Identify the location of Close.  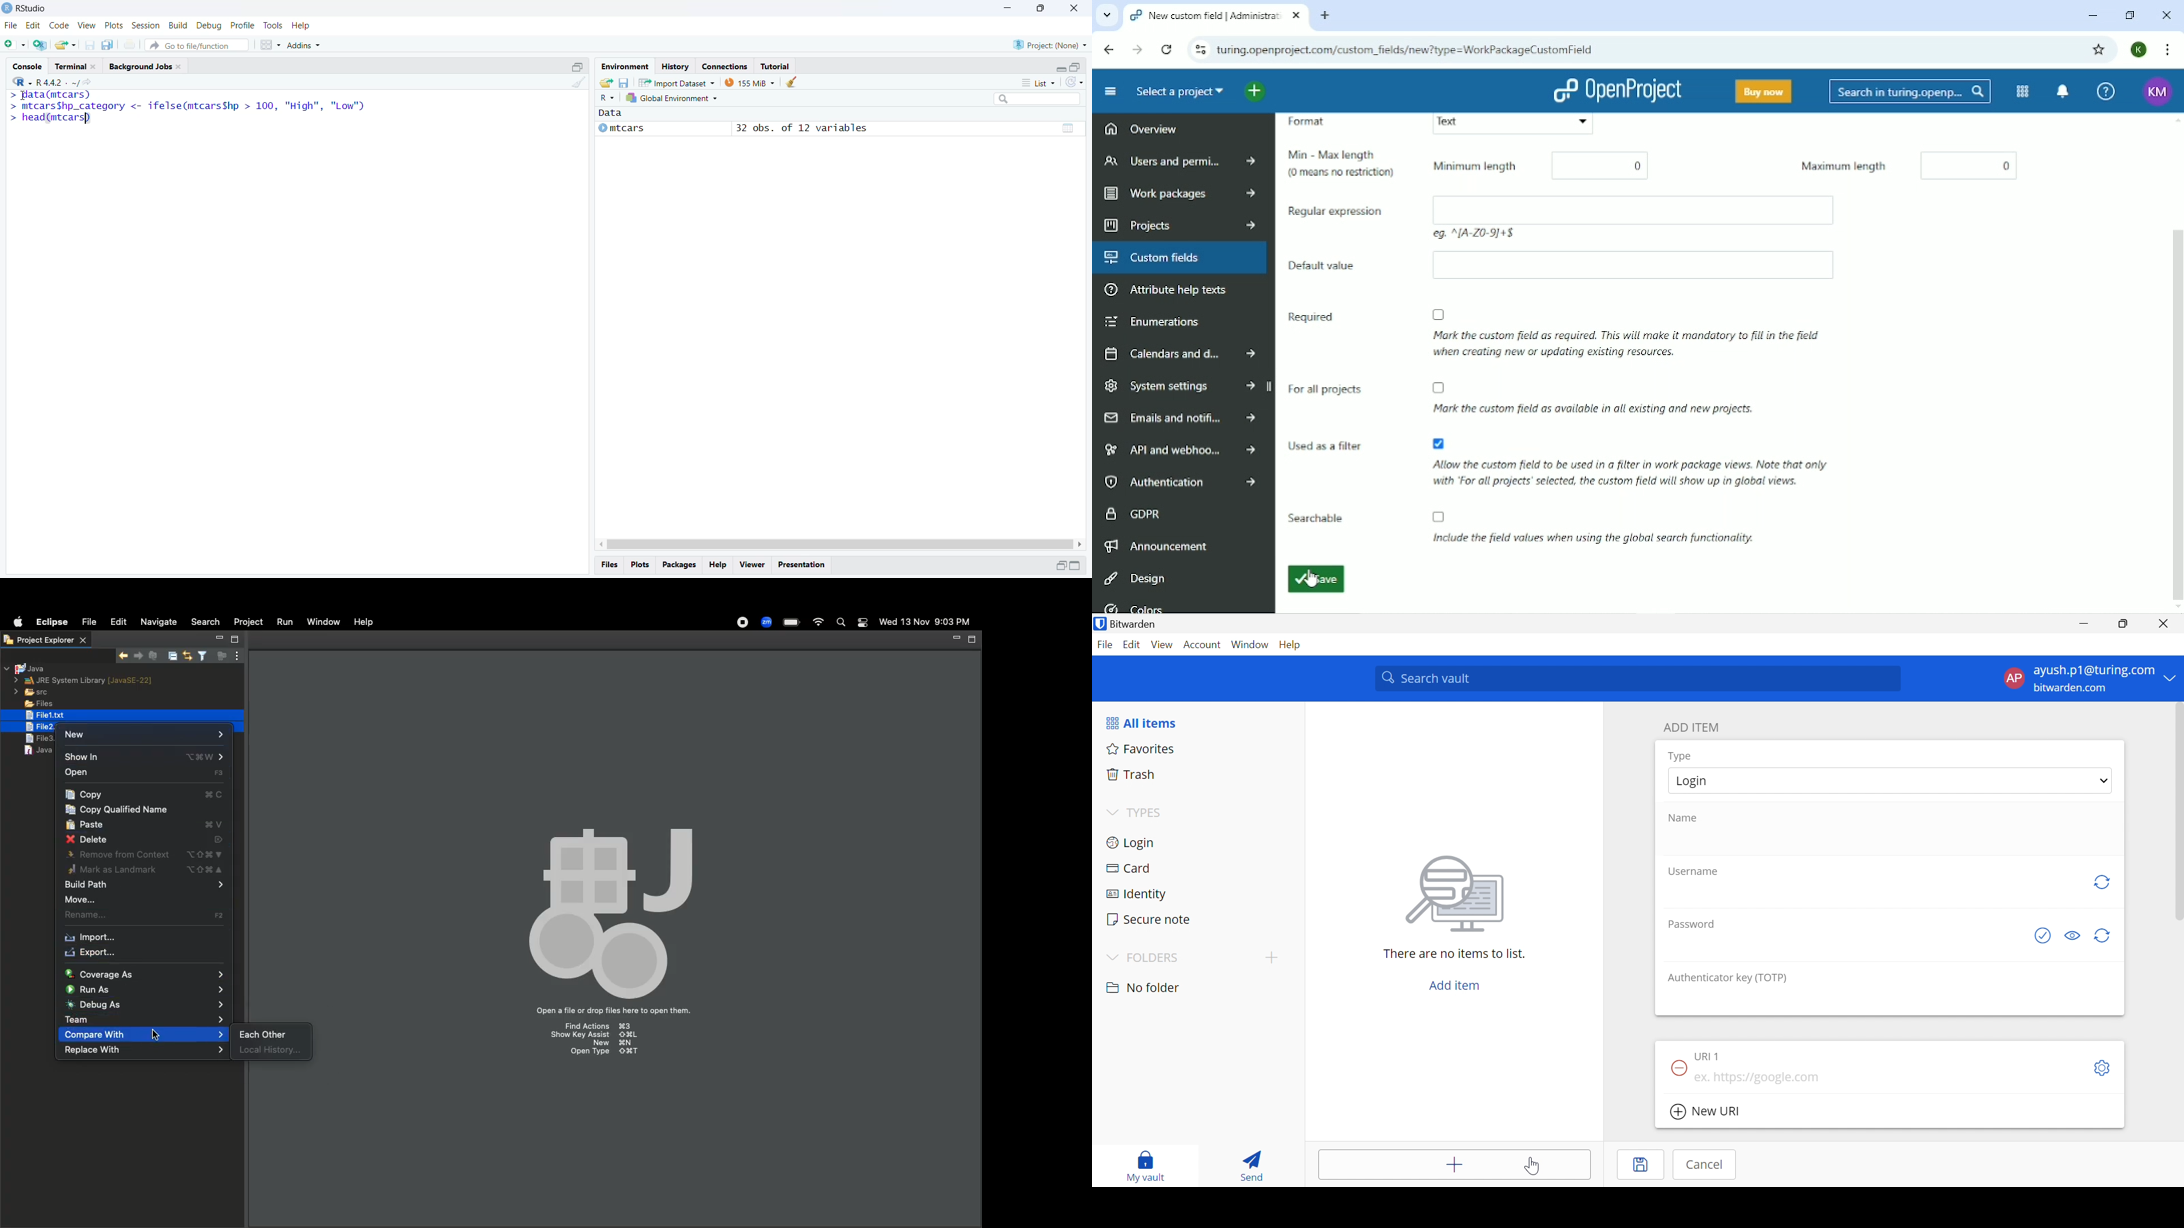
(1074, 10).